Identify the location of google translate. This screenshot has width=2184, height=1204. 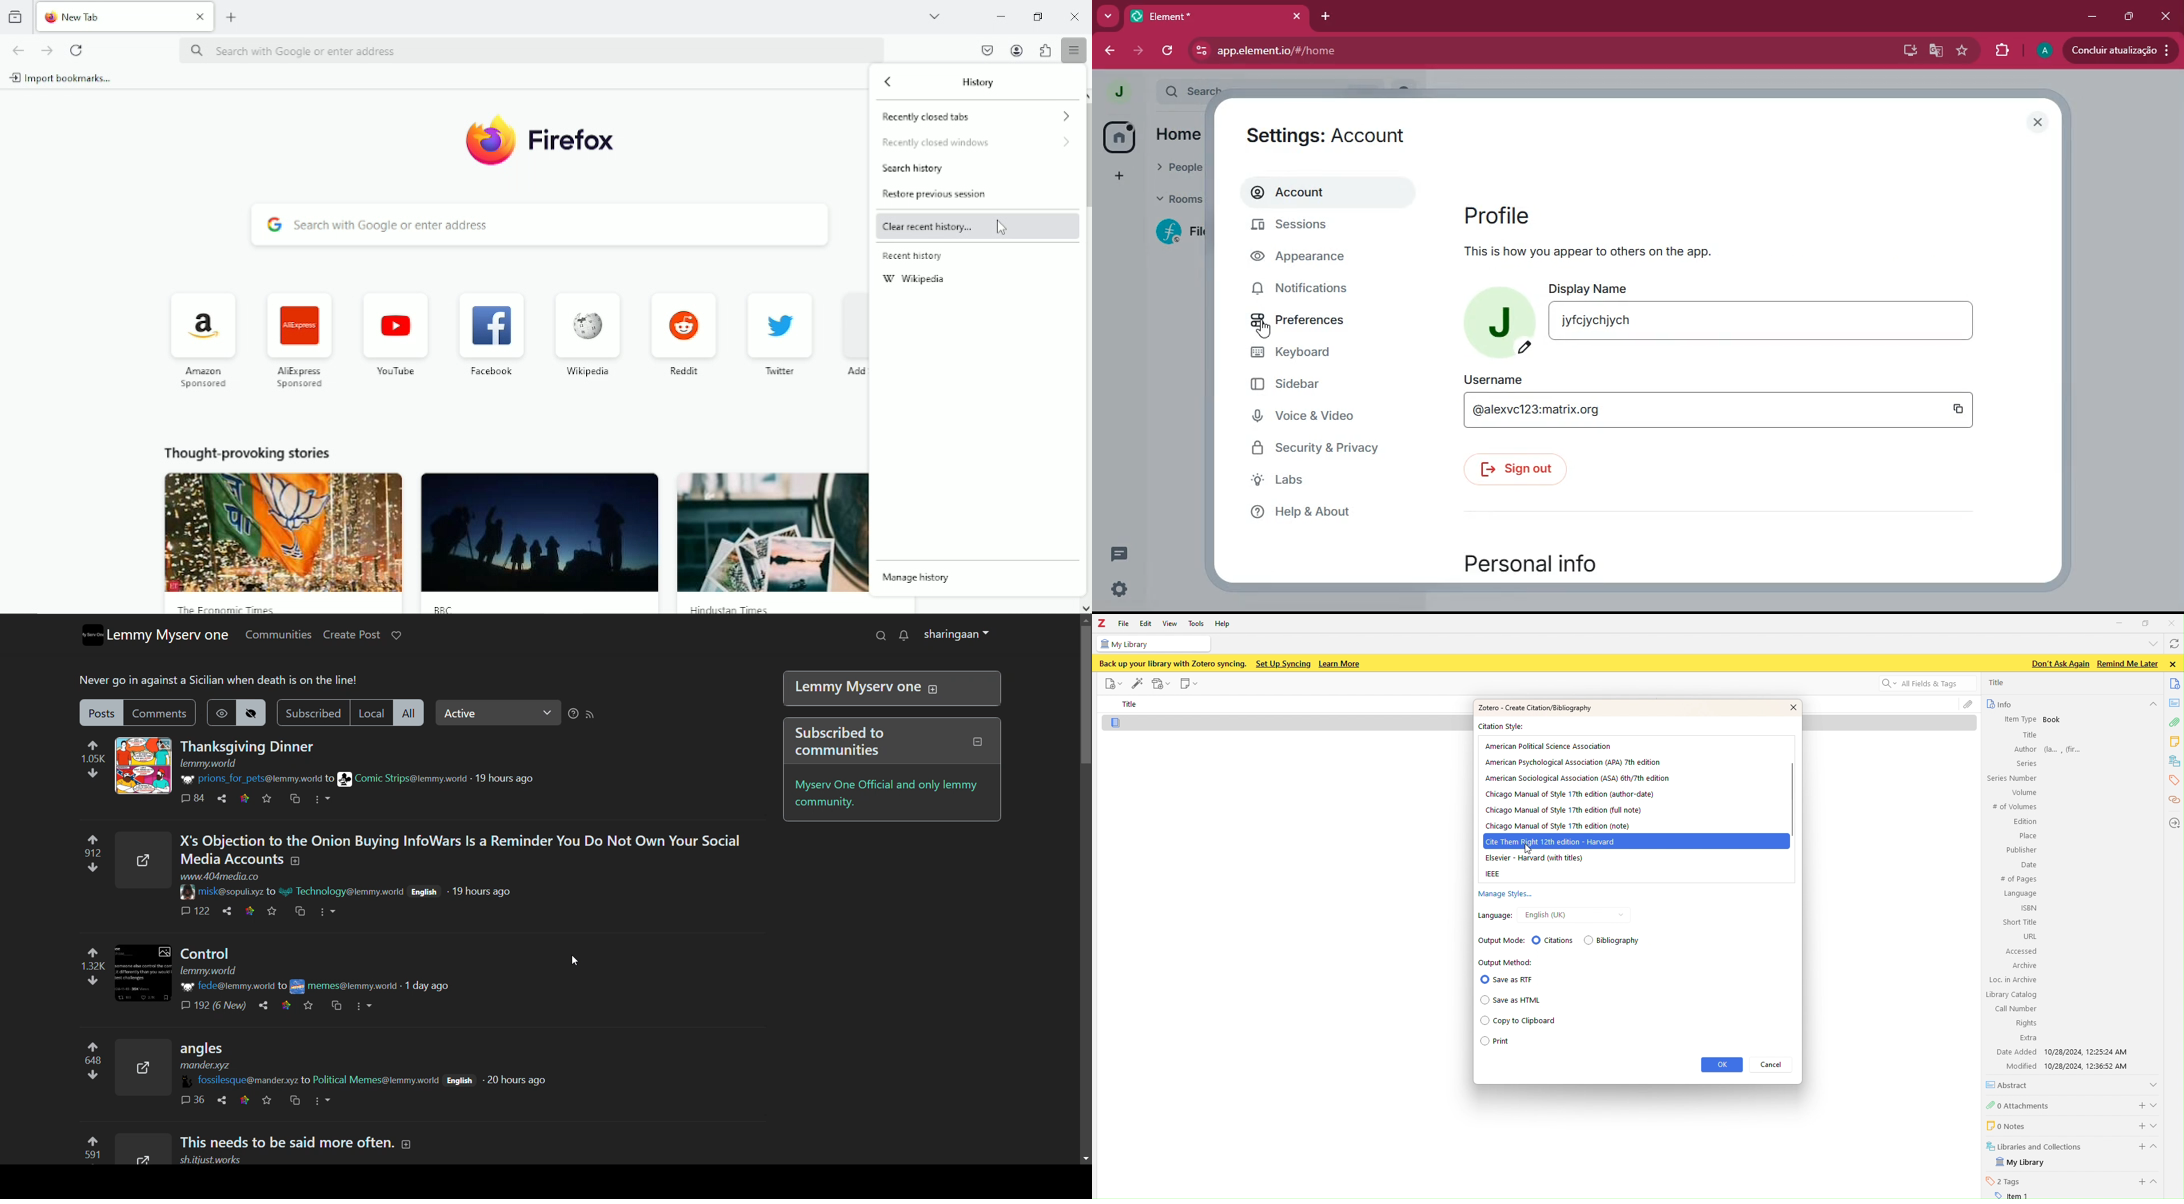
(1939, 50).